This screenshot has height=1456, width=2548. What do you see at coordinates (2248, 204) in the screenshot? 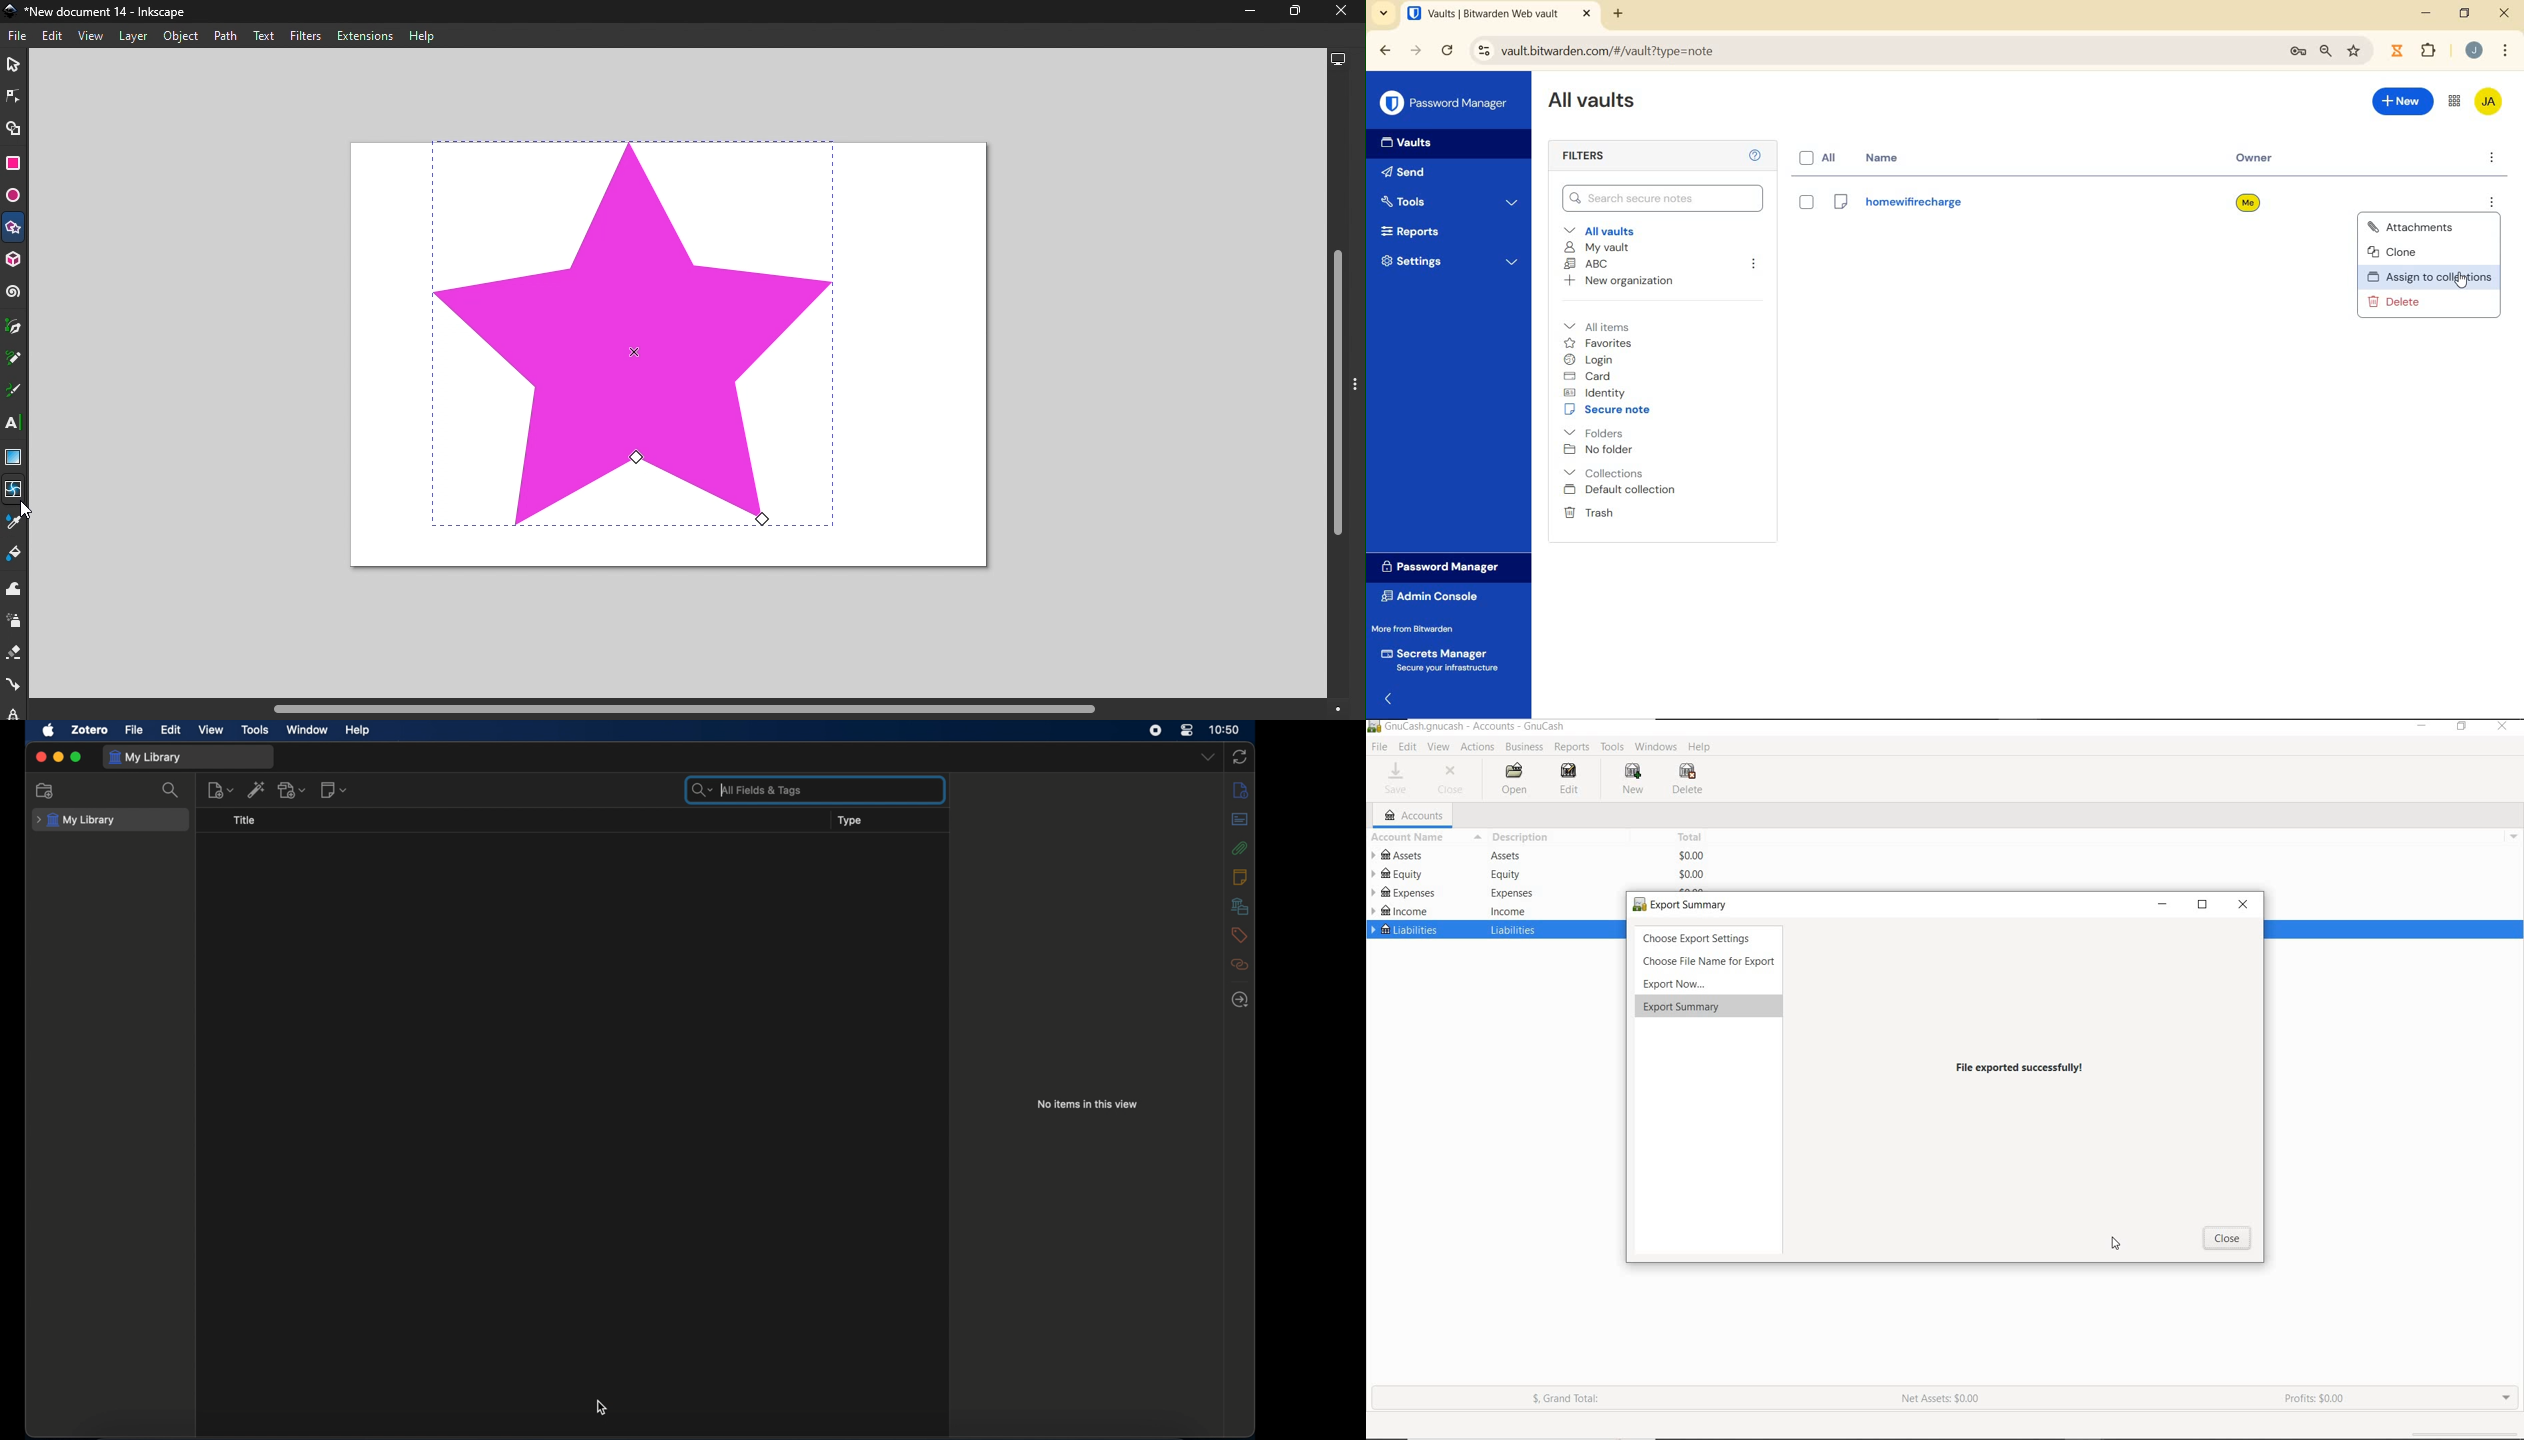
I see `owner` at bounding box center [2248, 204].